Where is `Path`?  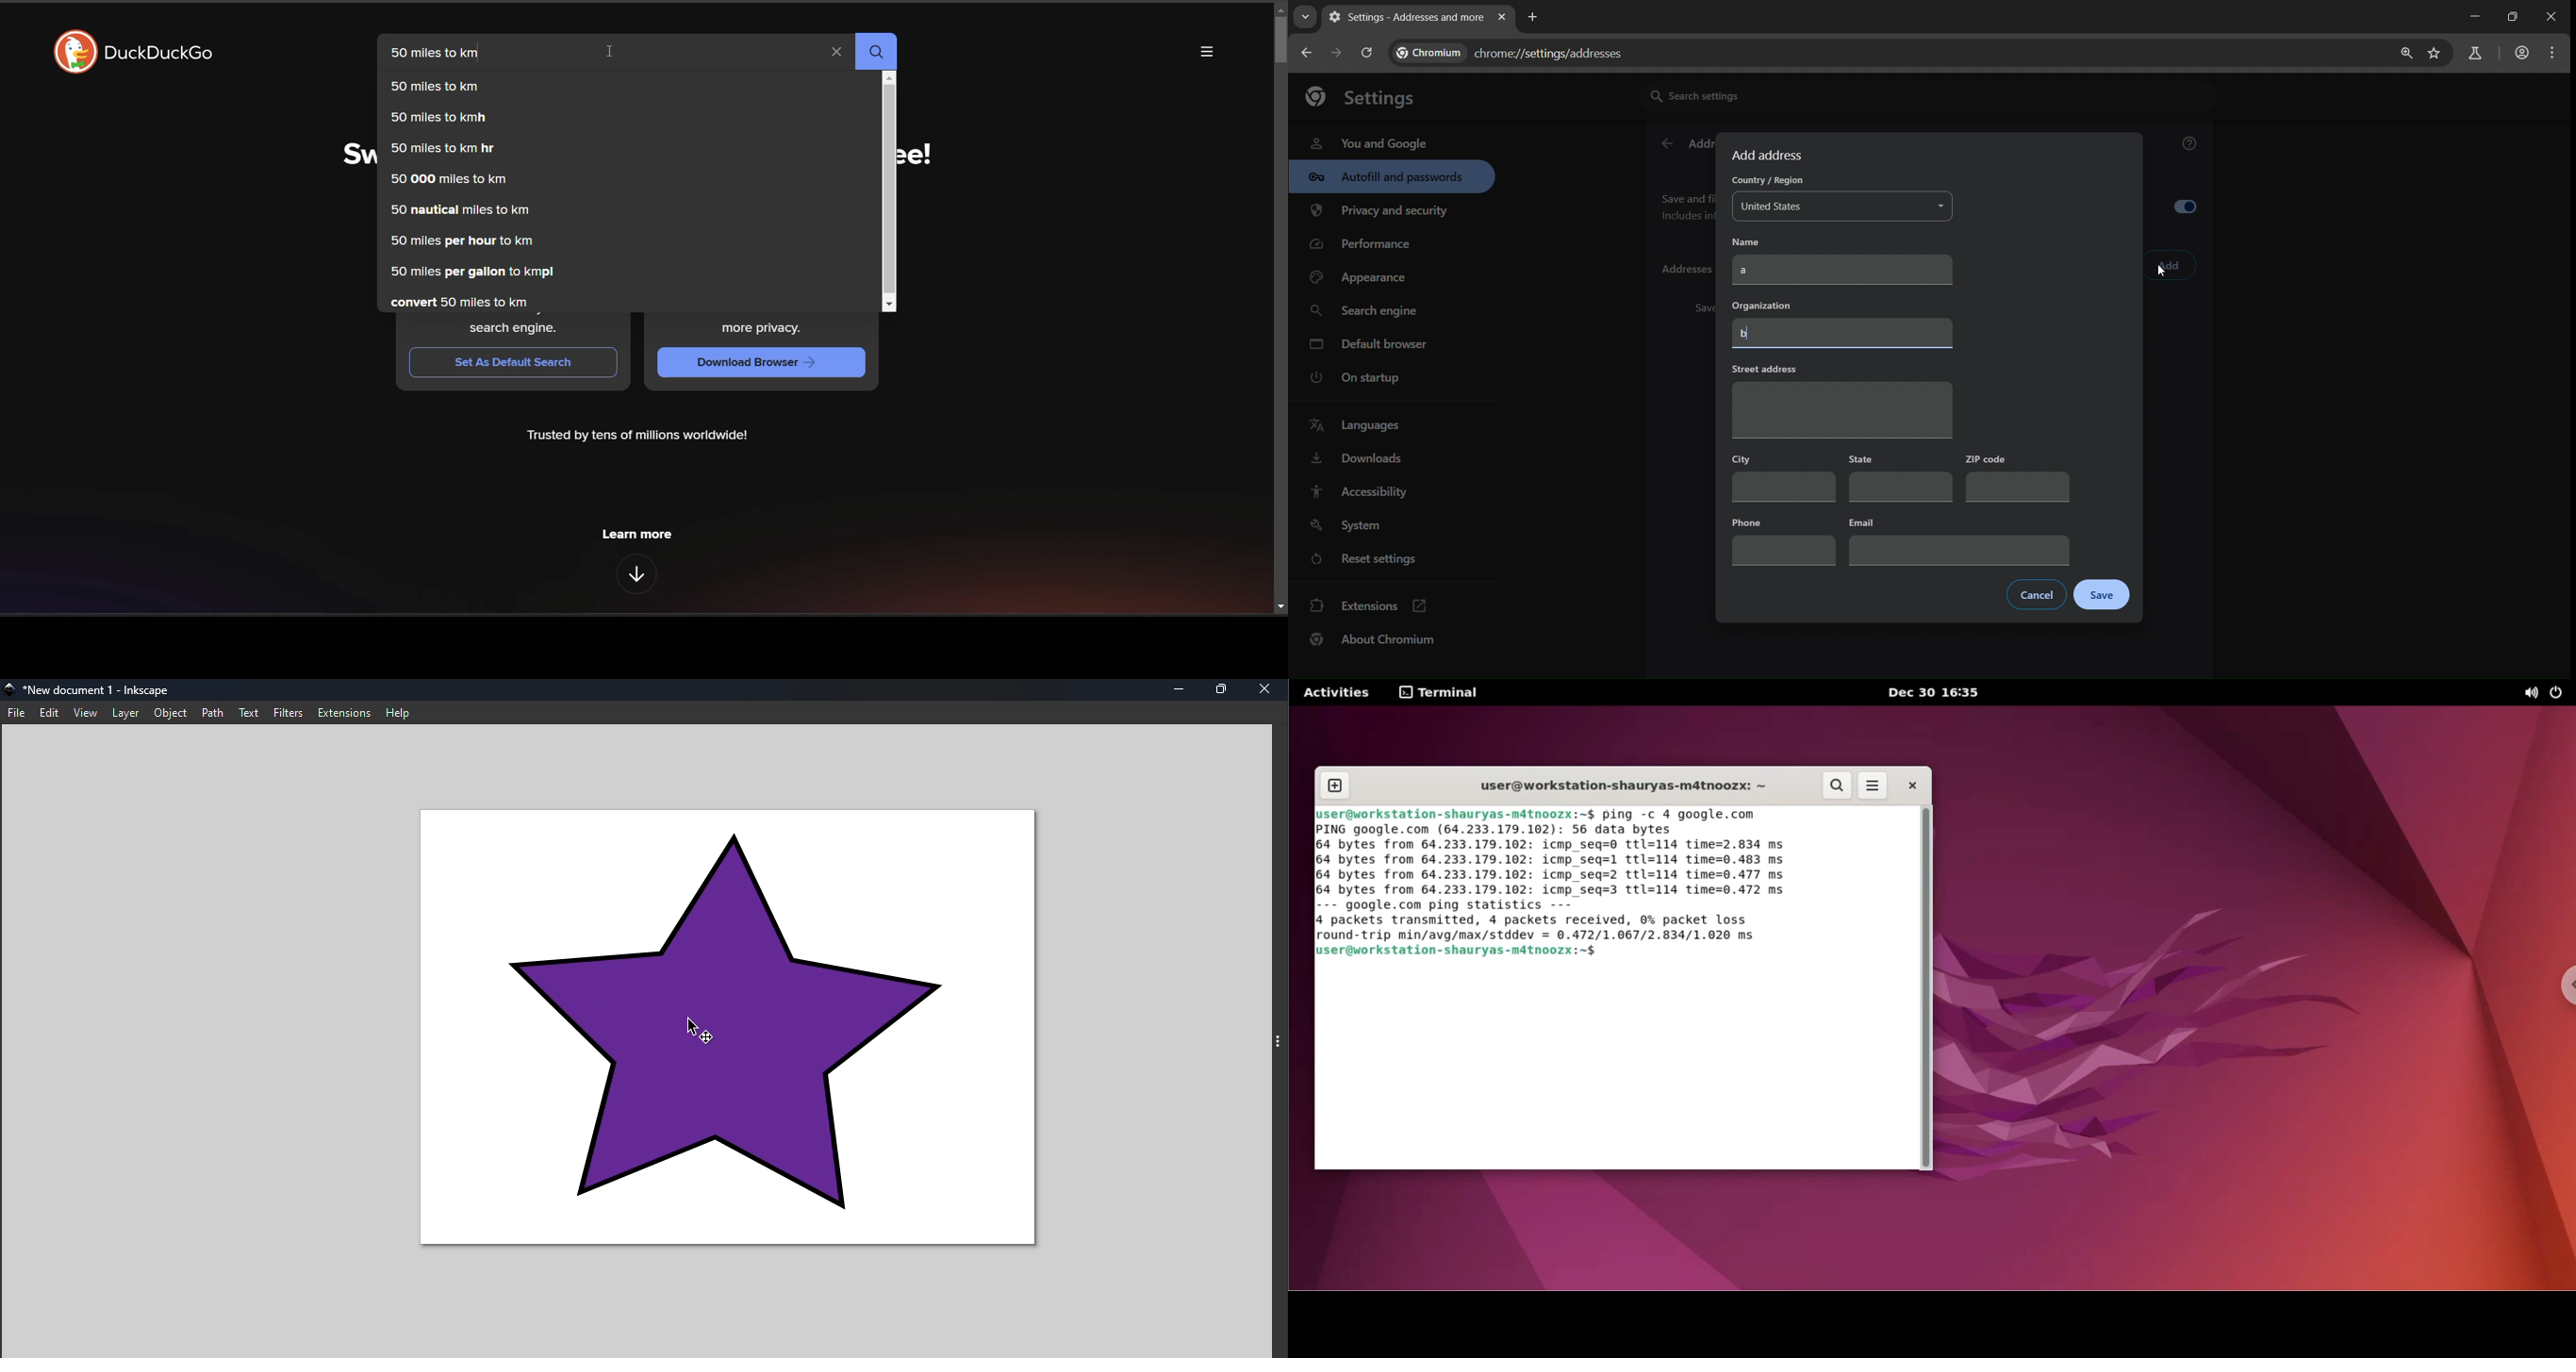
Path is located at coordinates (212, 712).